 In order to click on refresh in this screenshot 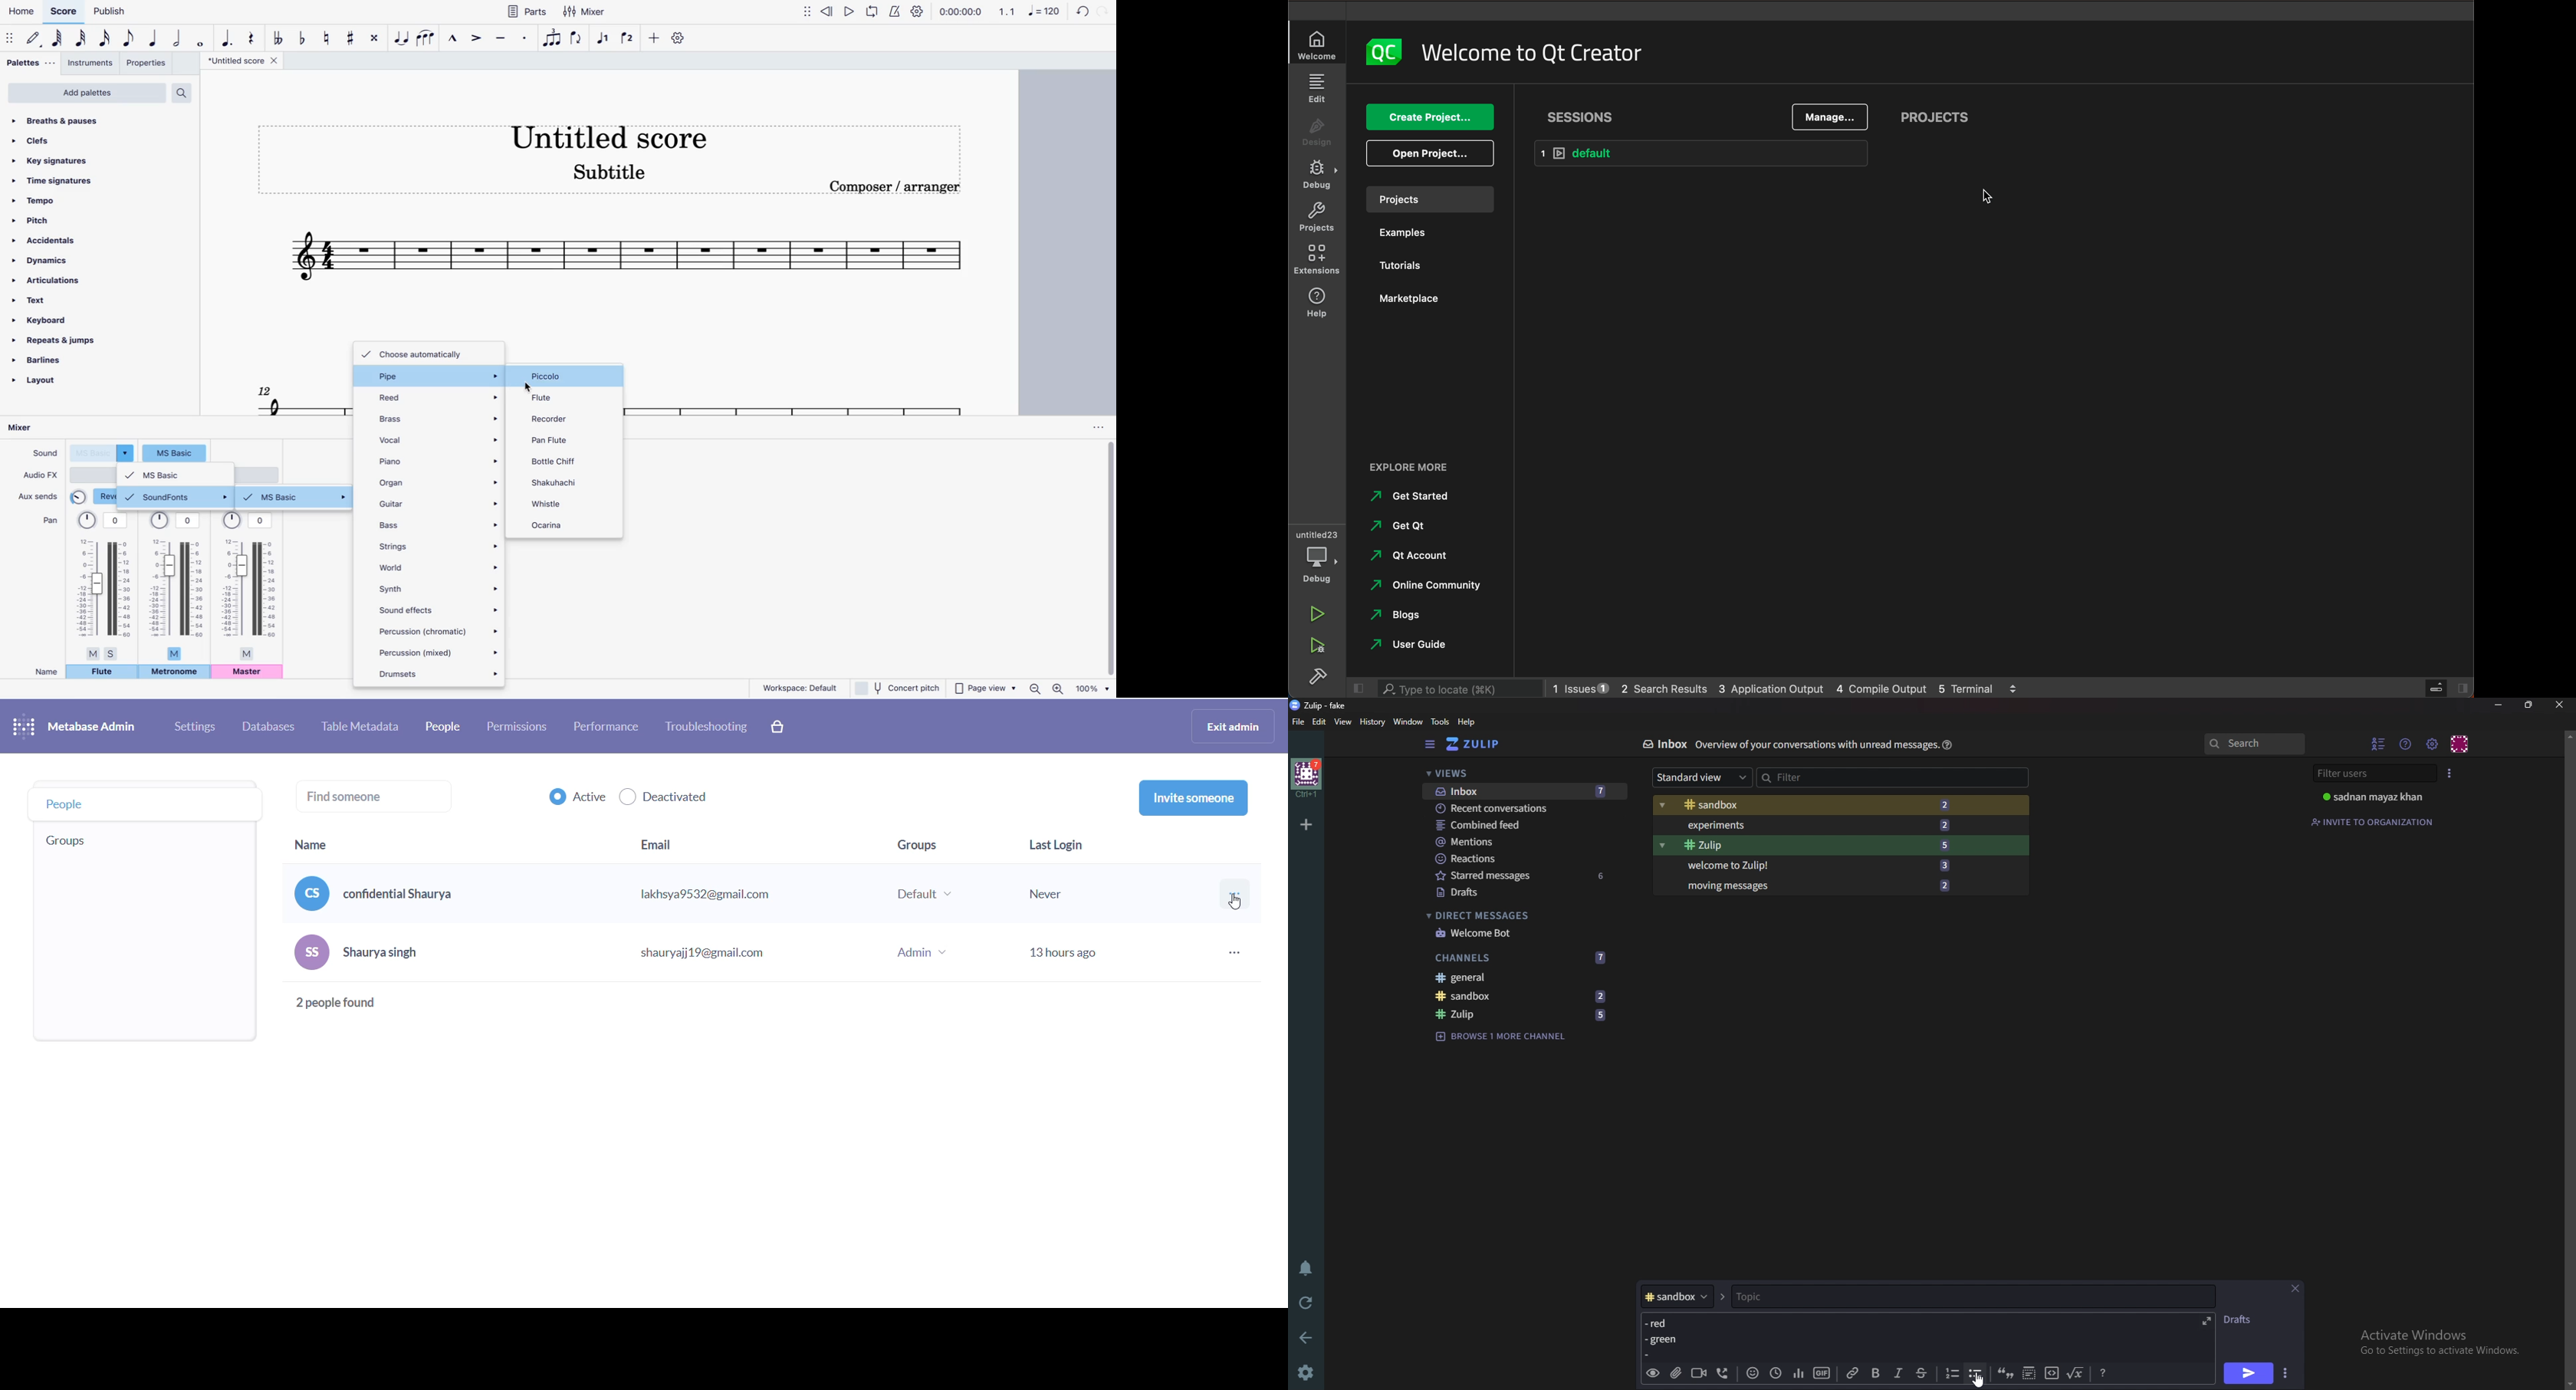, I will do `click(1080, 13)`.